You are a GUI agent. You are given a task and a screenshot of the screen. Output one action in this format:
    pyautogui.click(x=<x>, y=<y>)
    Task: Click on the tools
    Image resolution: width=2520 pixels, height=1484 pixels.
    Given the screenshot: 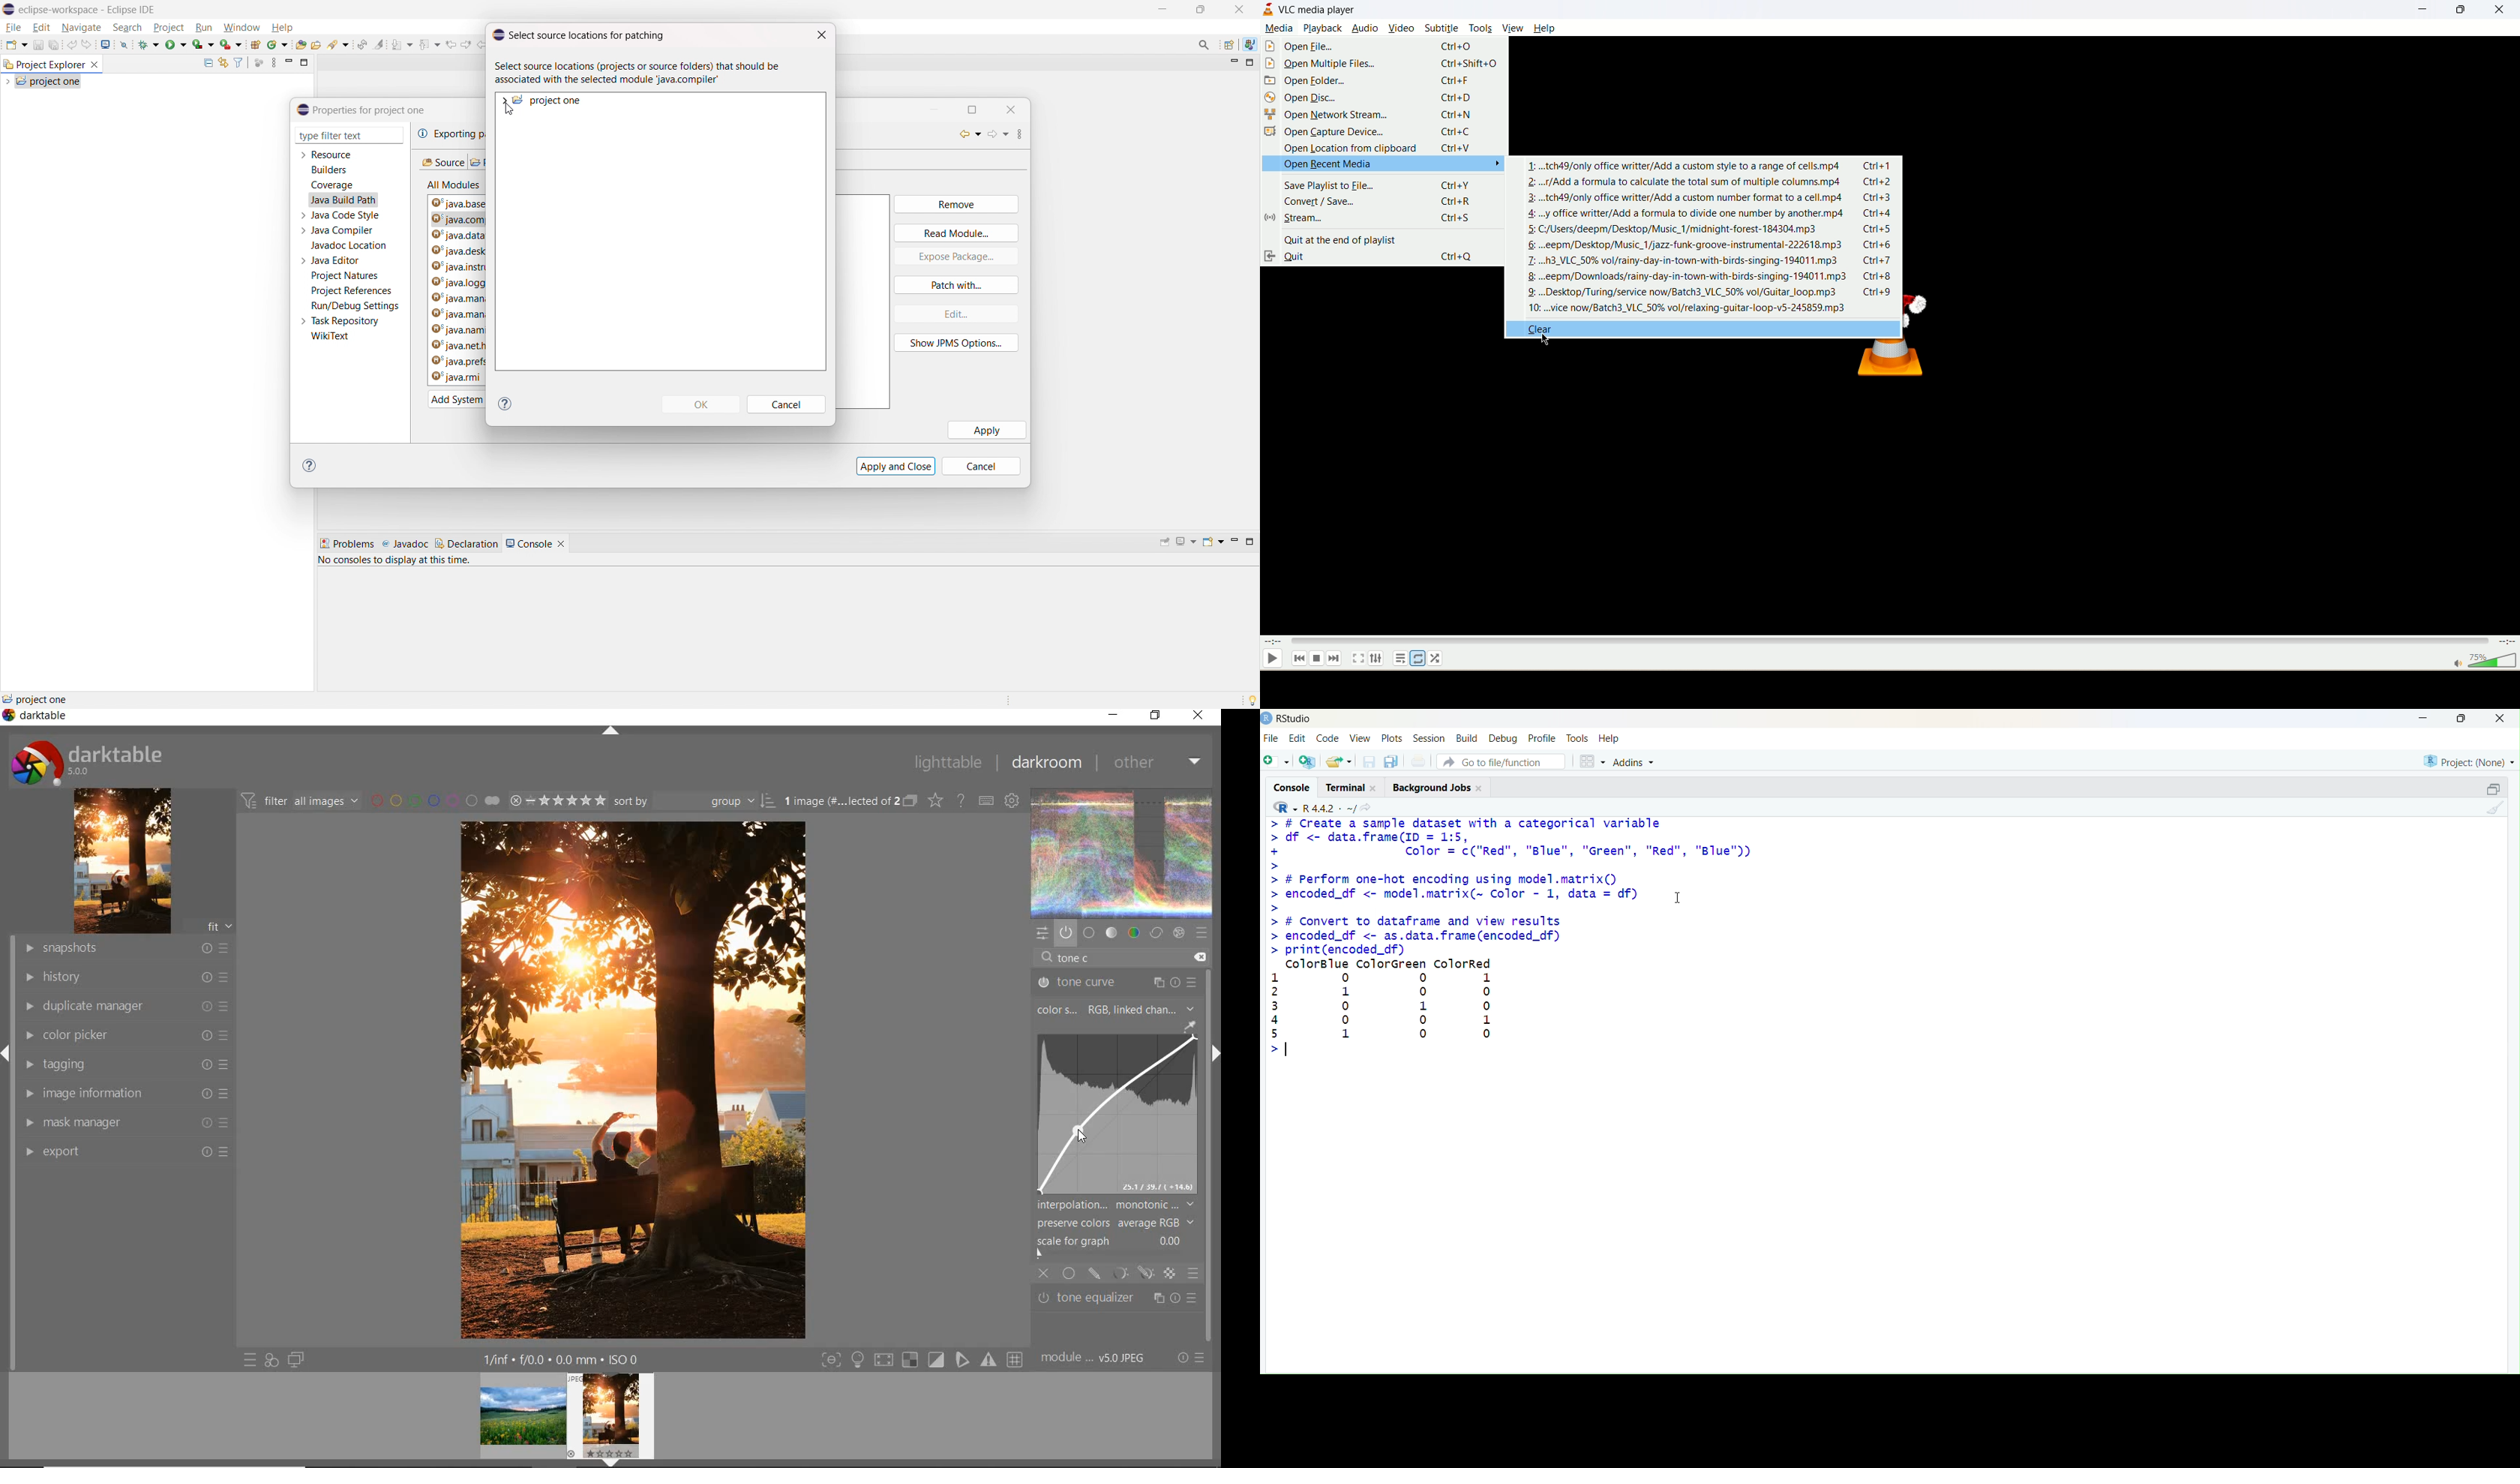 What is the action you would take?
    pyautogui.click(x=1578, y=738)
    